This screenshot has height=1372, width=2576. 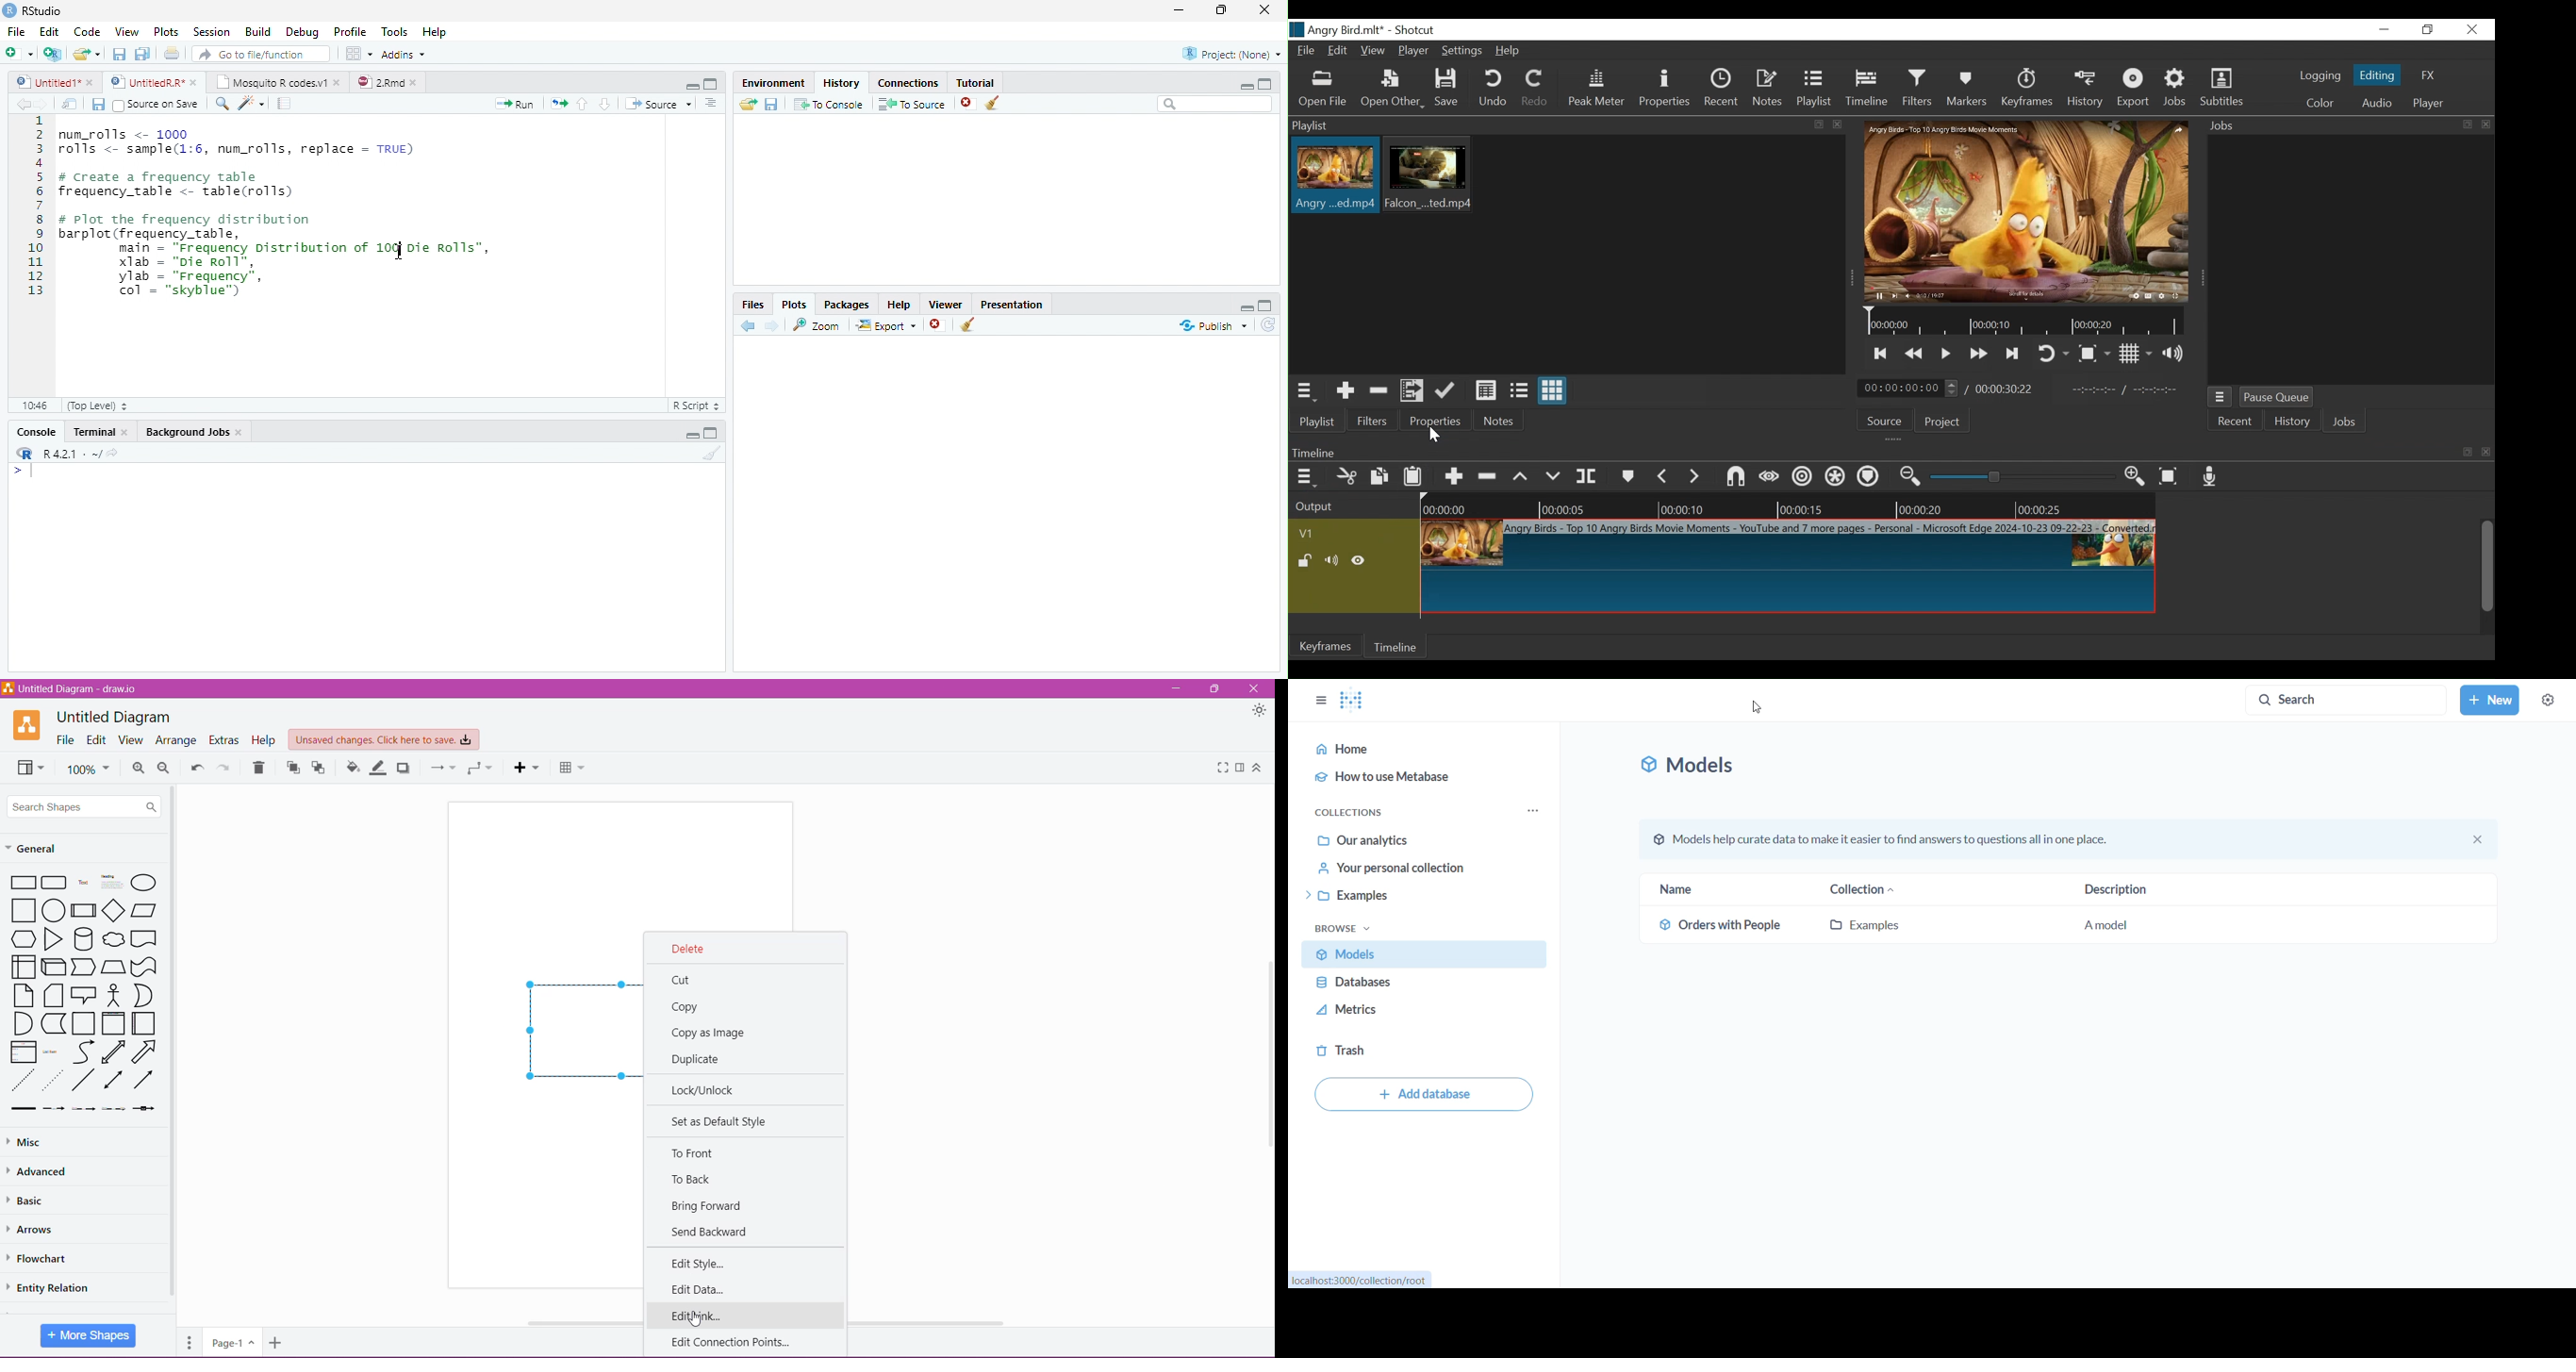 What do you see at coordinates (1817, 90) in the screenshot?
I see `Playlist` at bounding box center [1817, 90].